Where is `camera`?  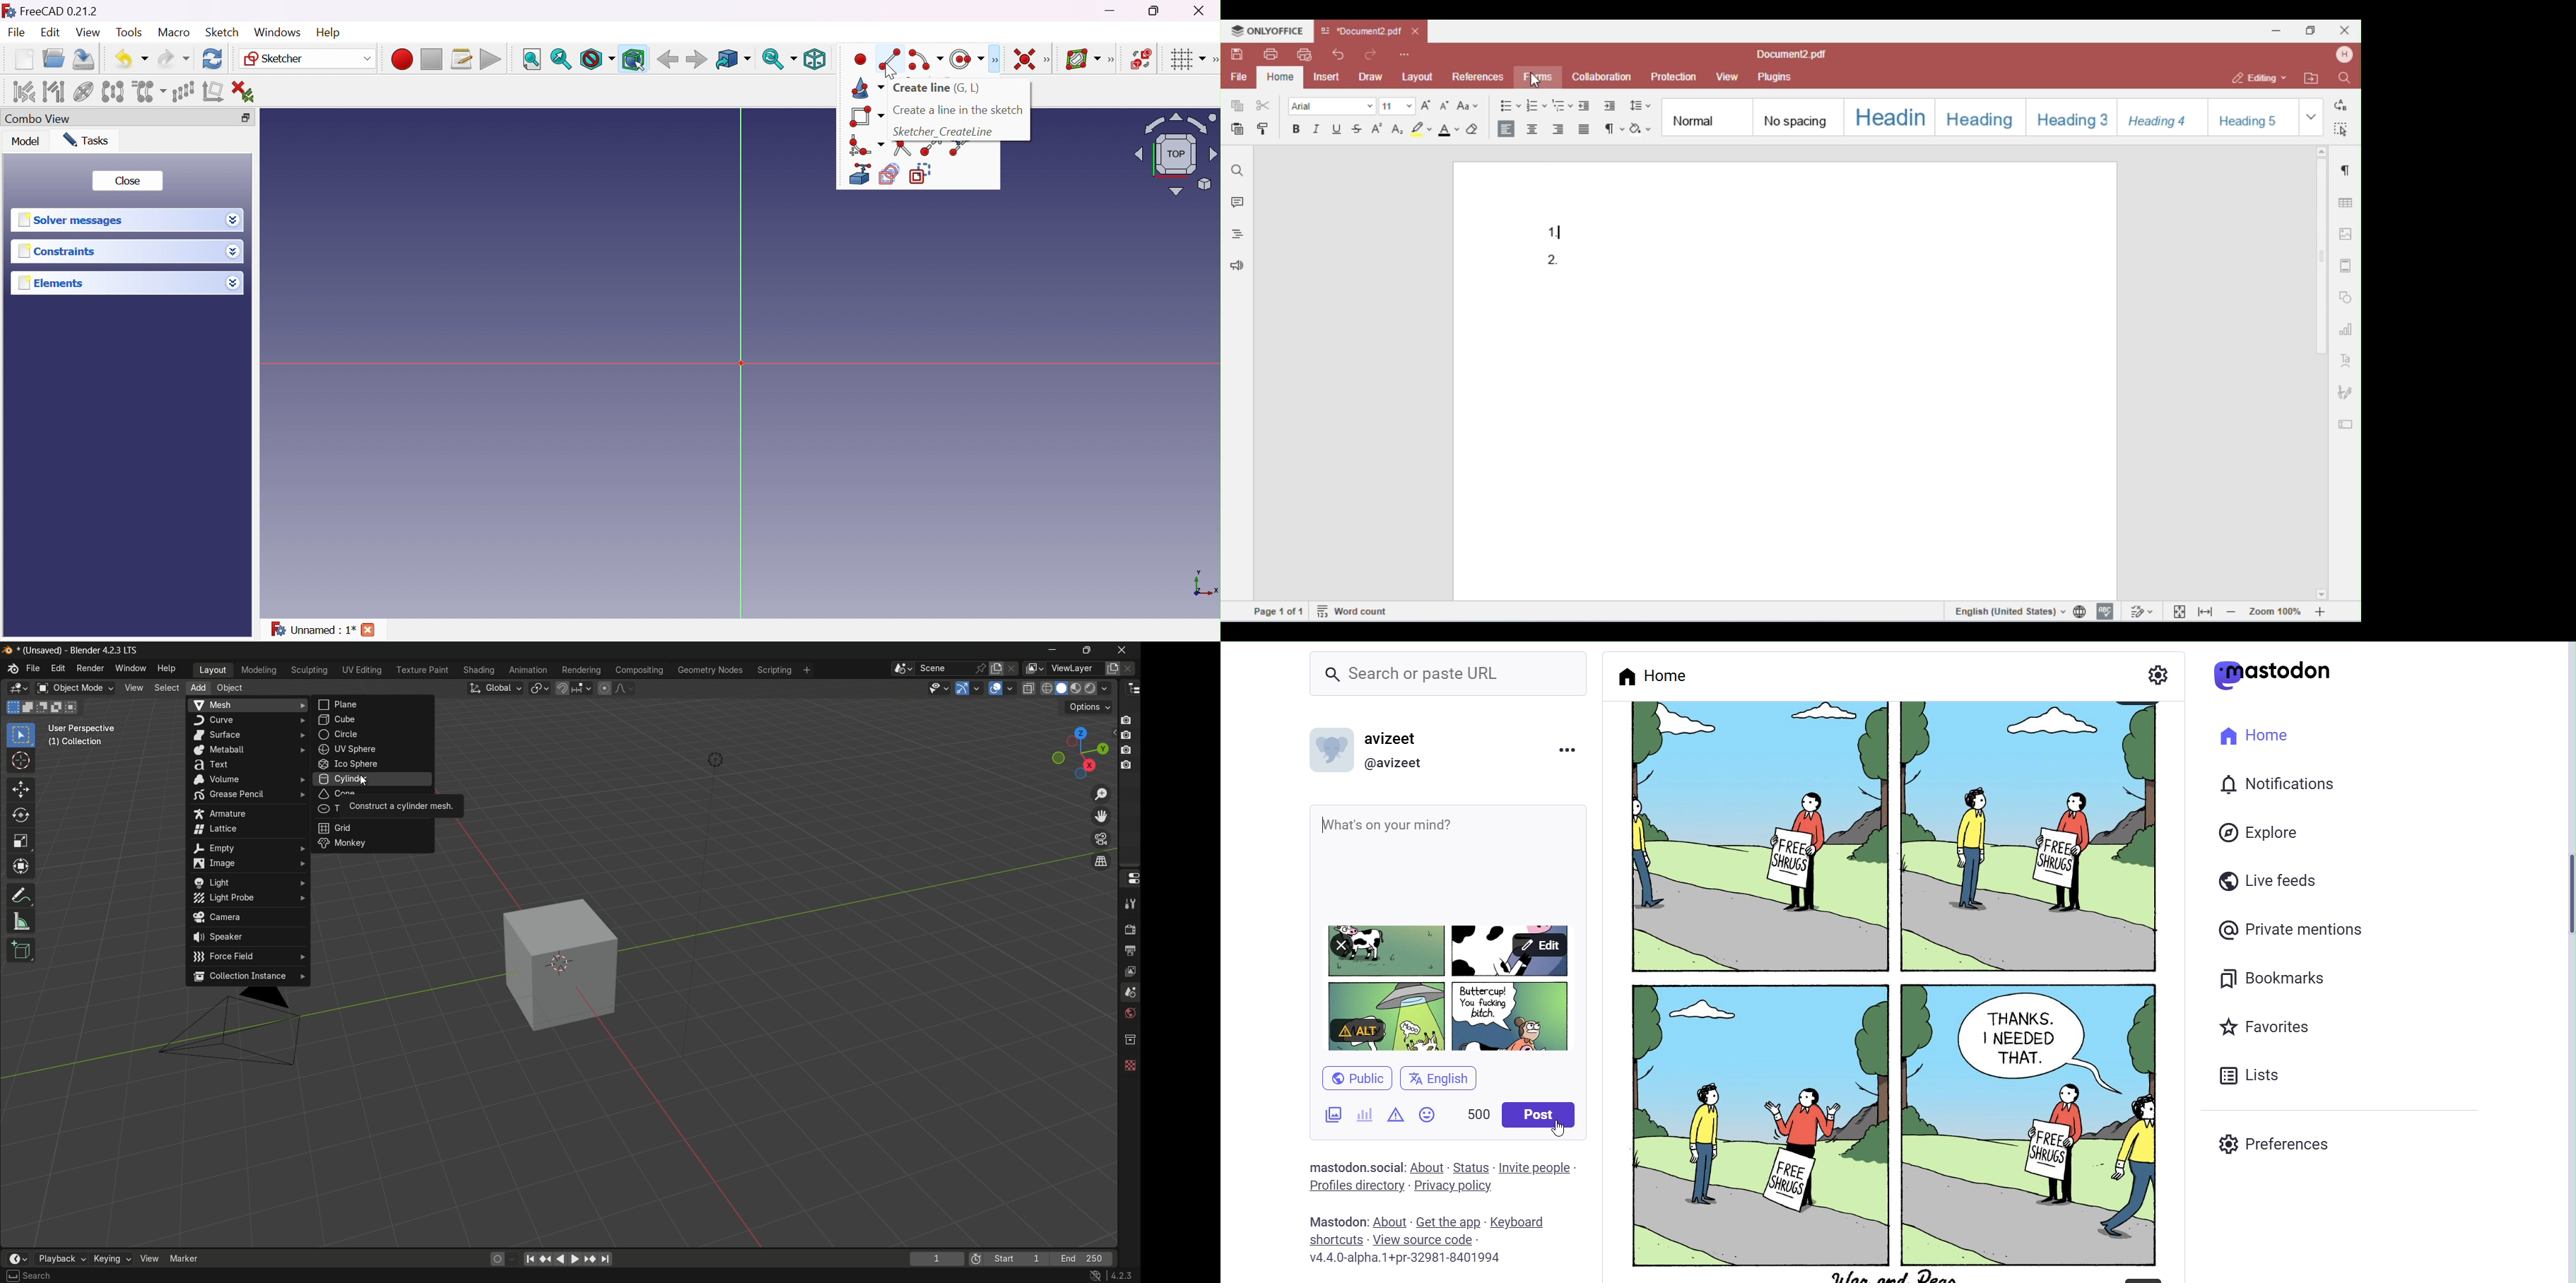 camera is located at coordinates (244, 1031).